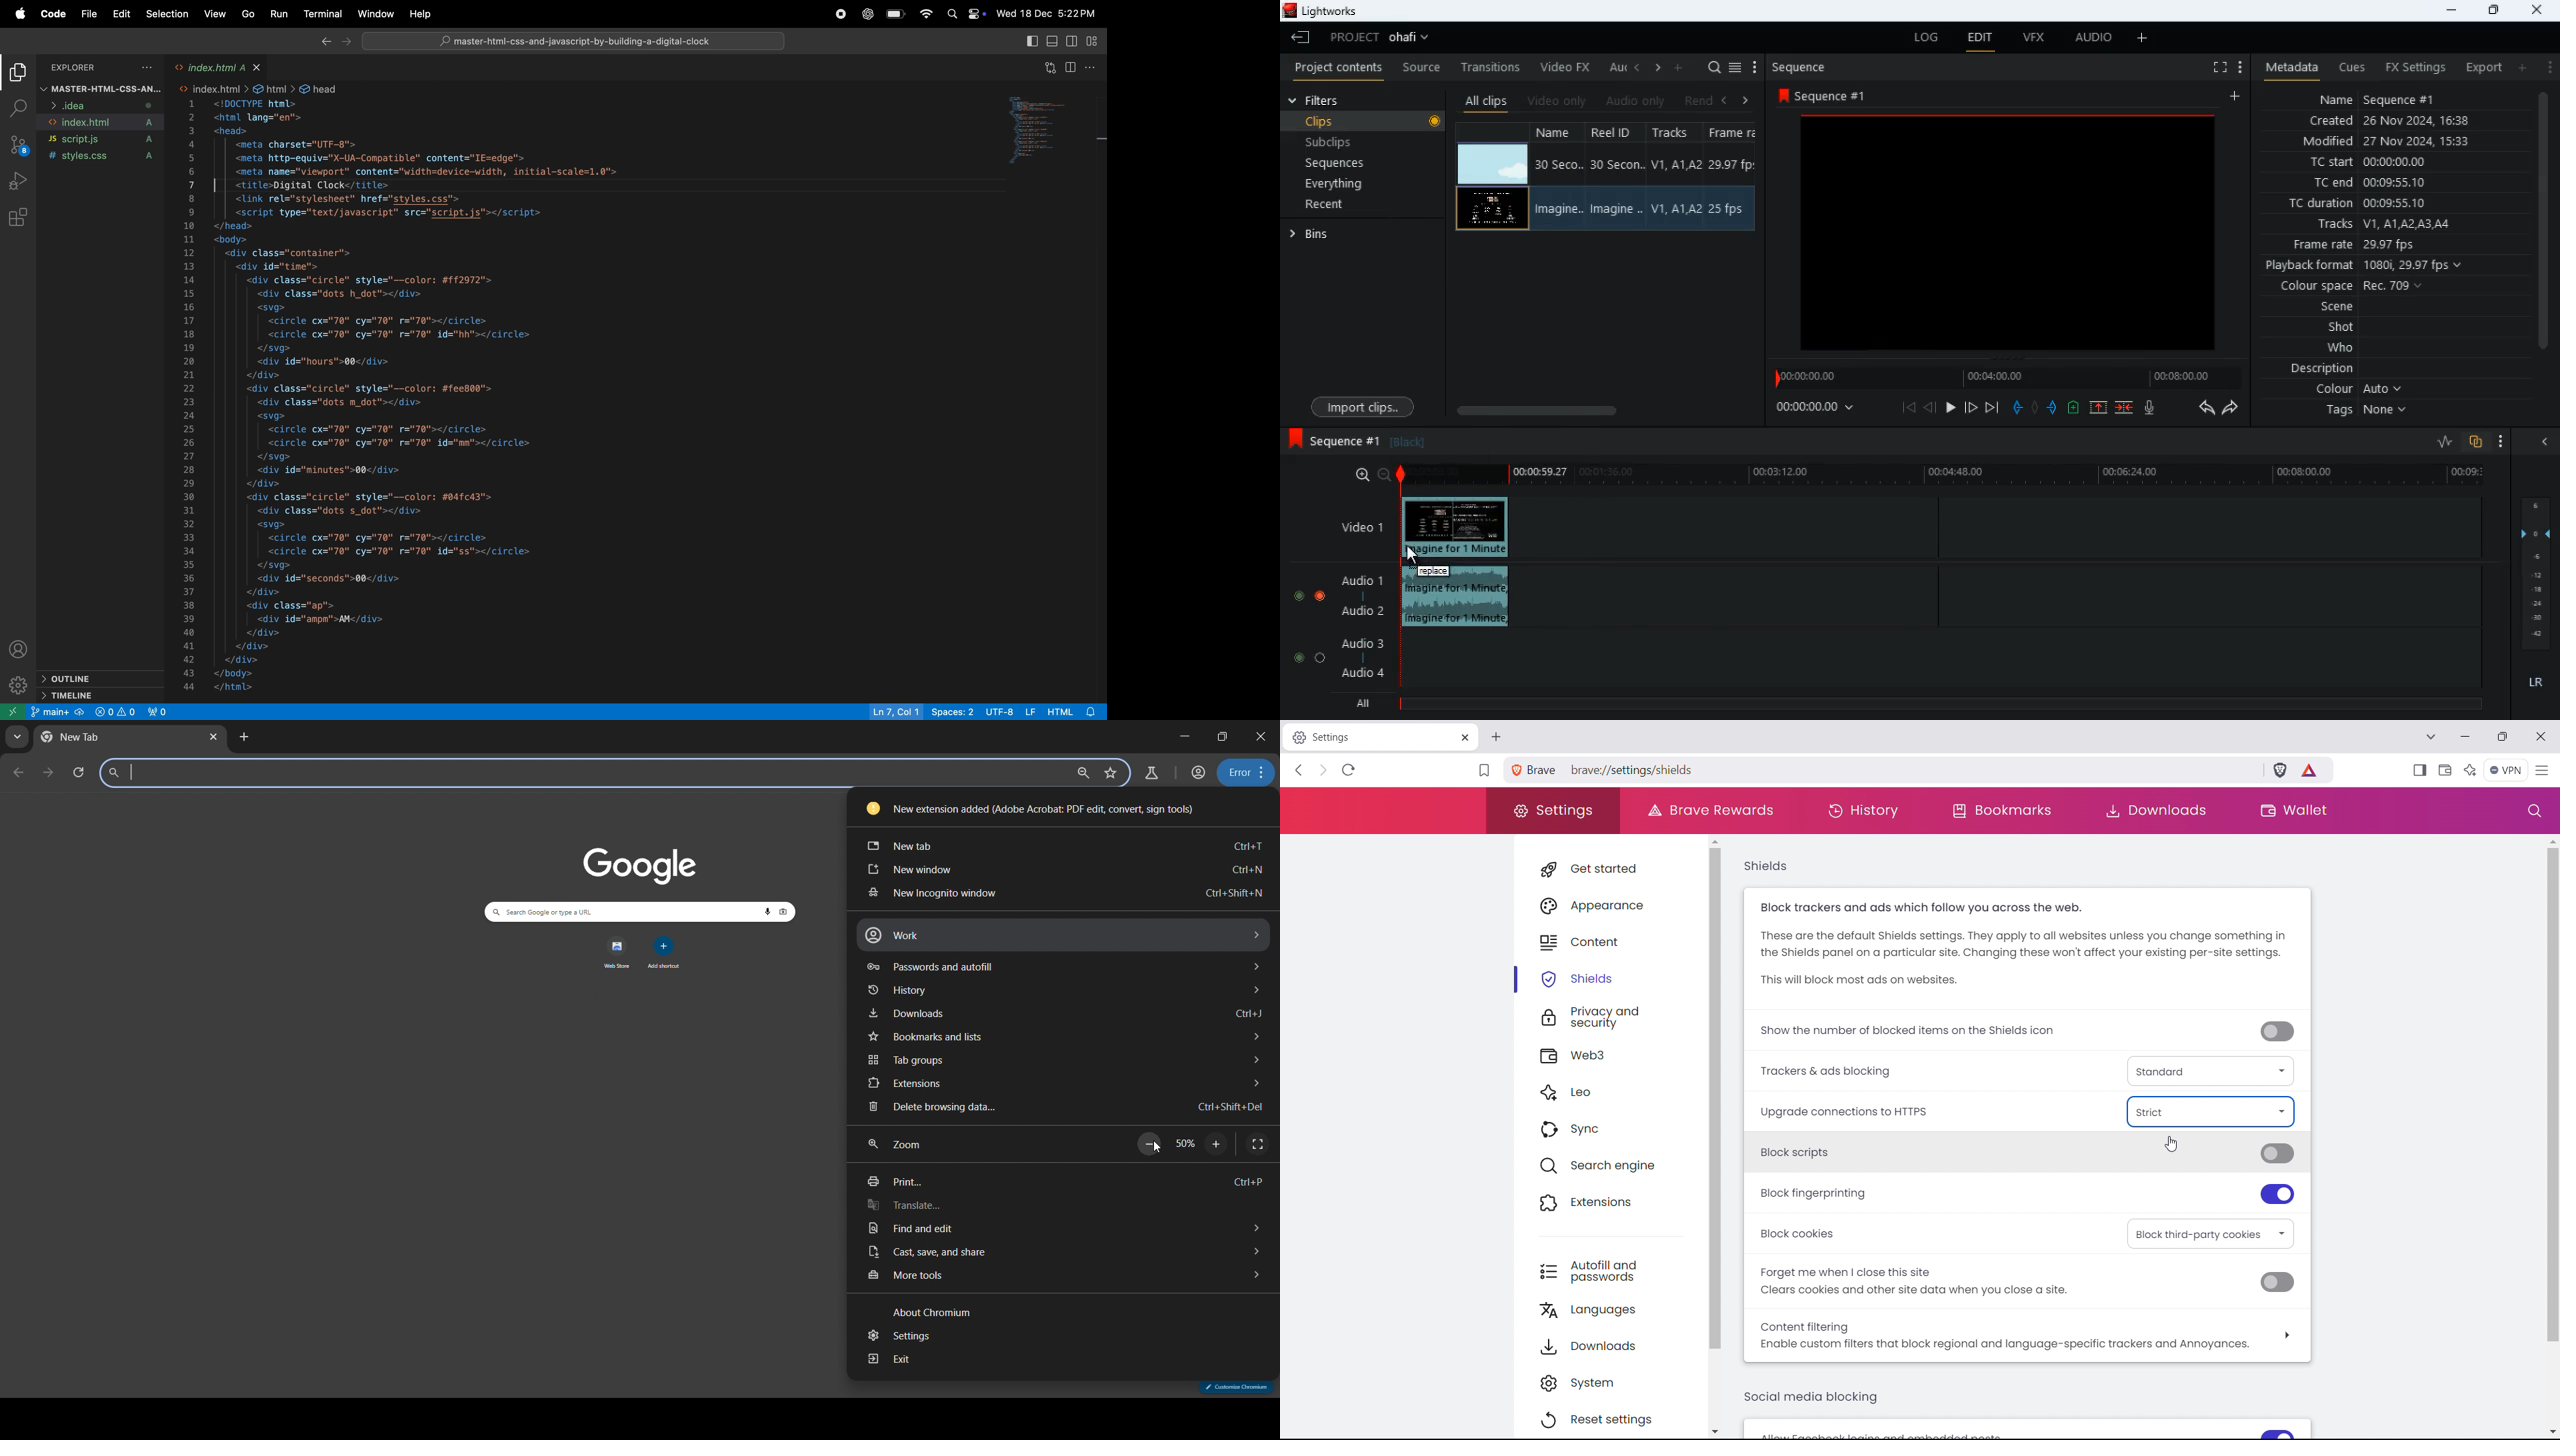 This screenshot has height=1456, width=2576. I want to click on colour space, so click(2358, 285).